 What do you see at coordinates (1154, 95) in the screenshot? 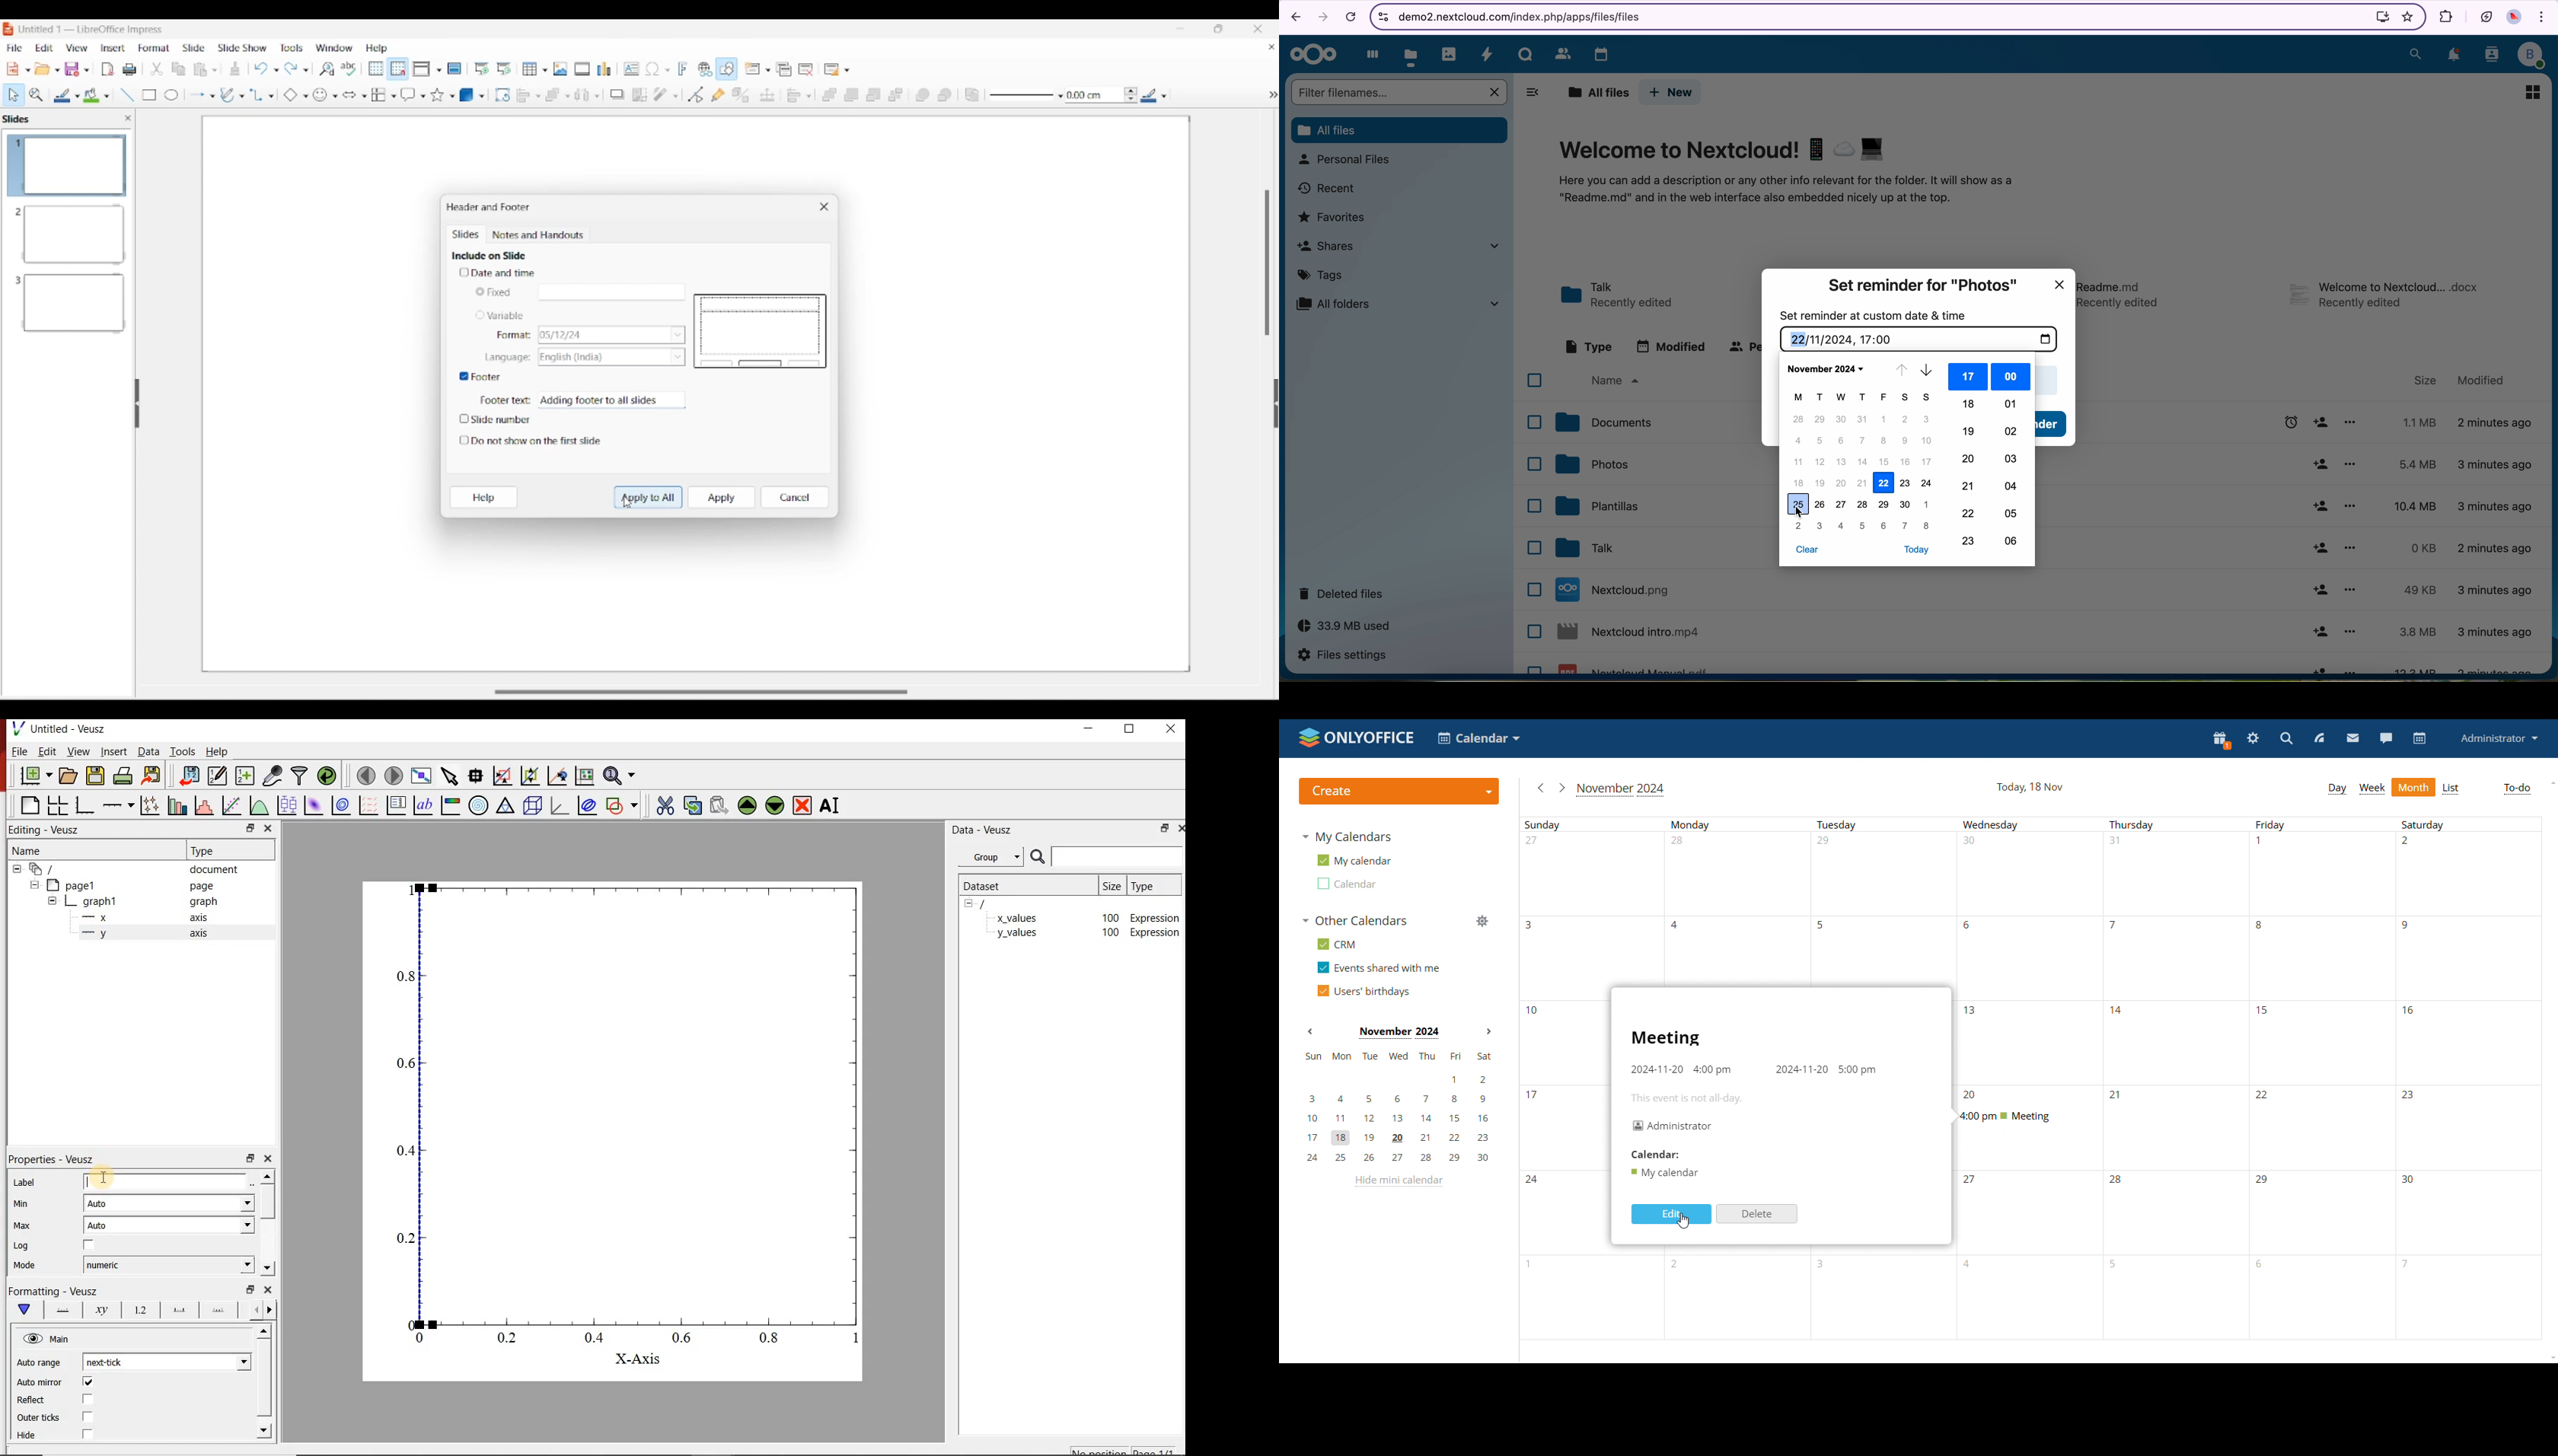
I see `Line color options` at bounding box center [1154, 95].